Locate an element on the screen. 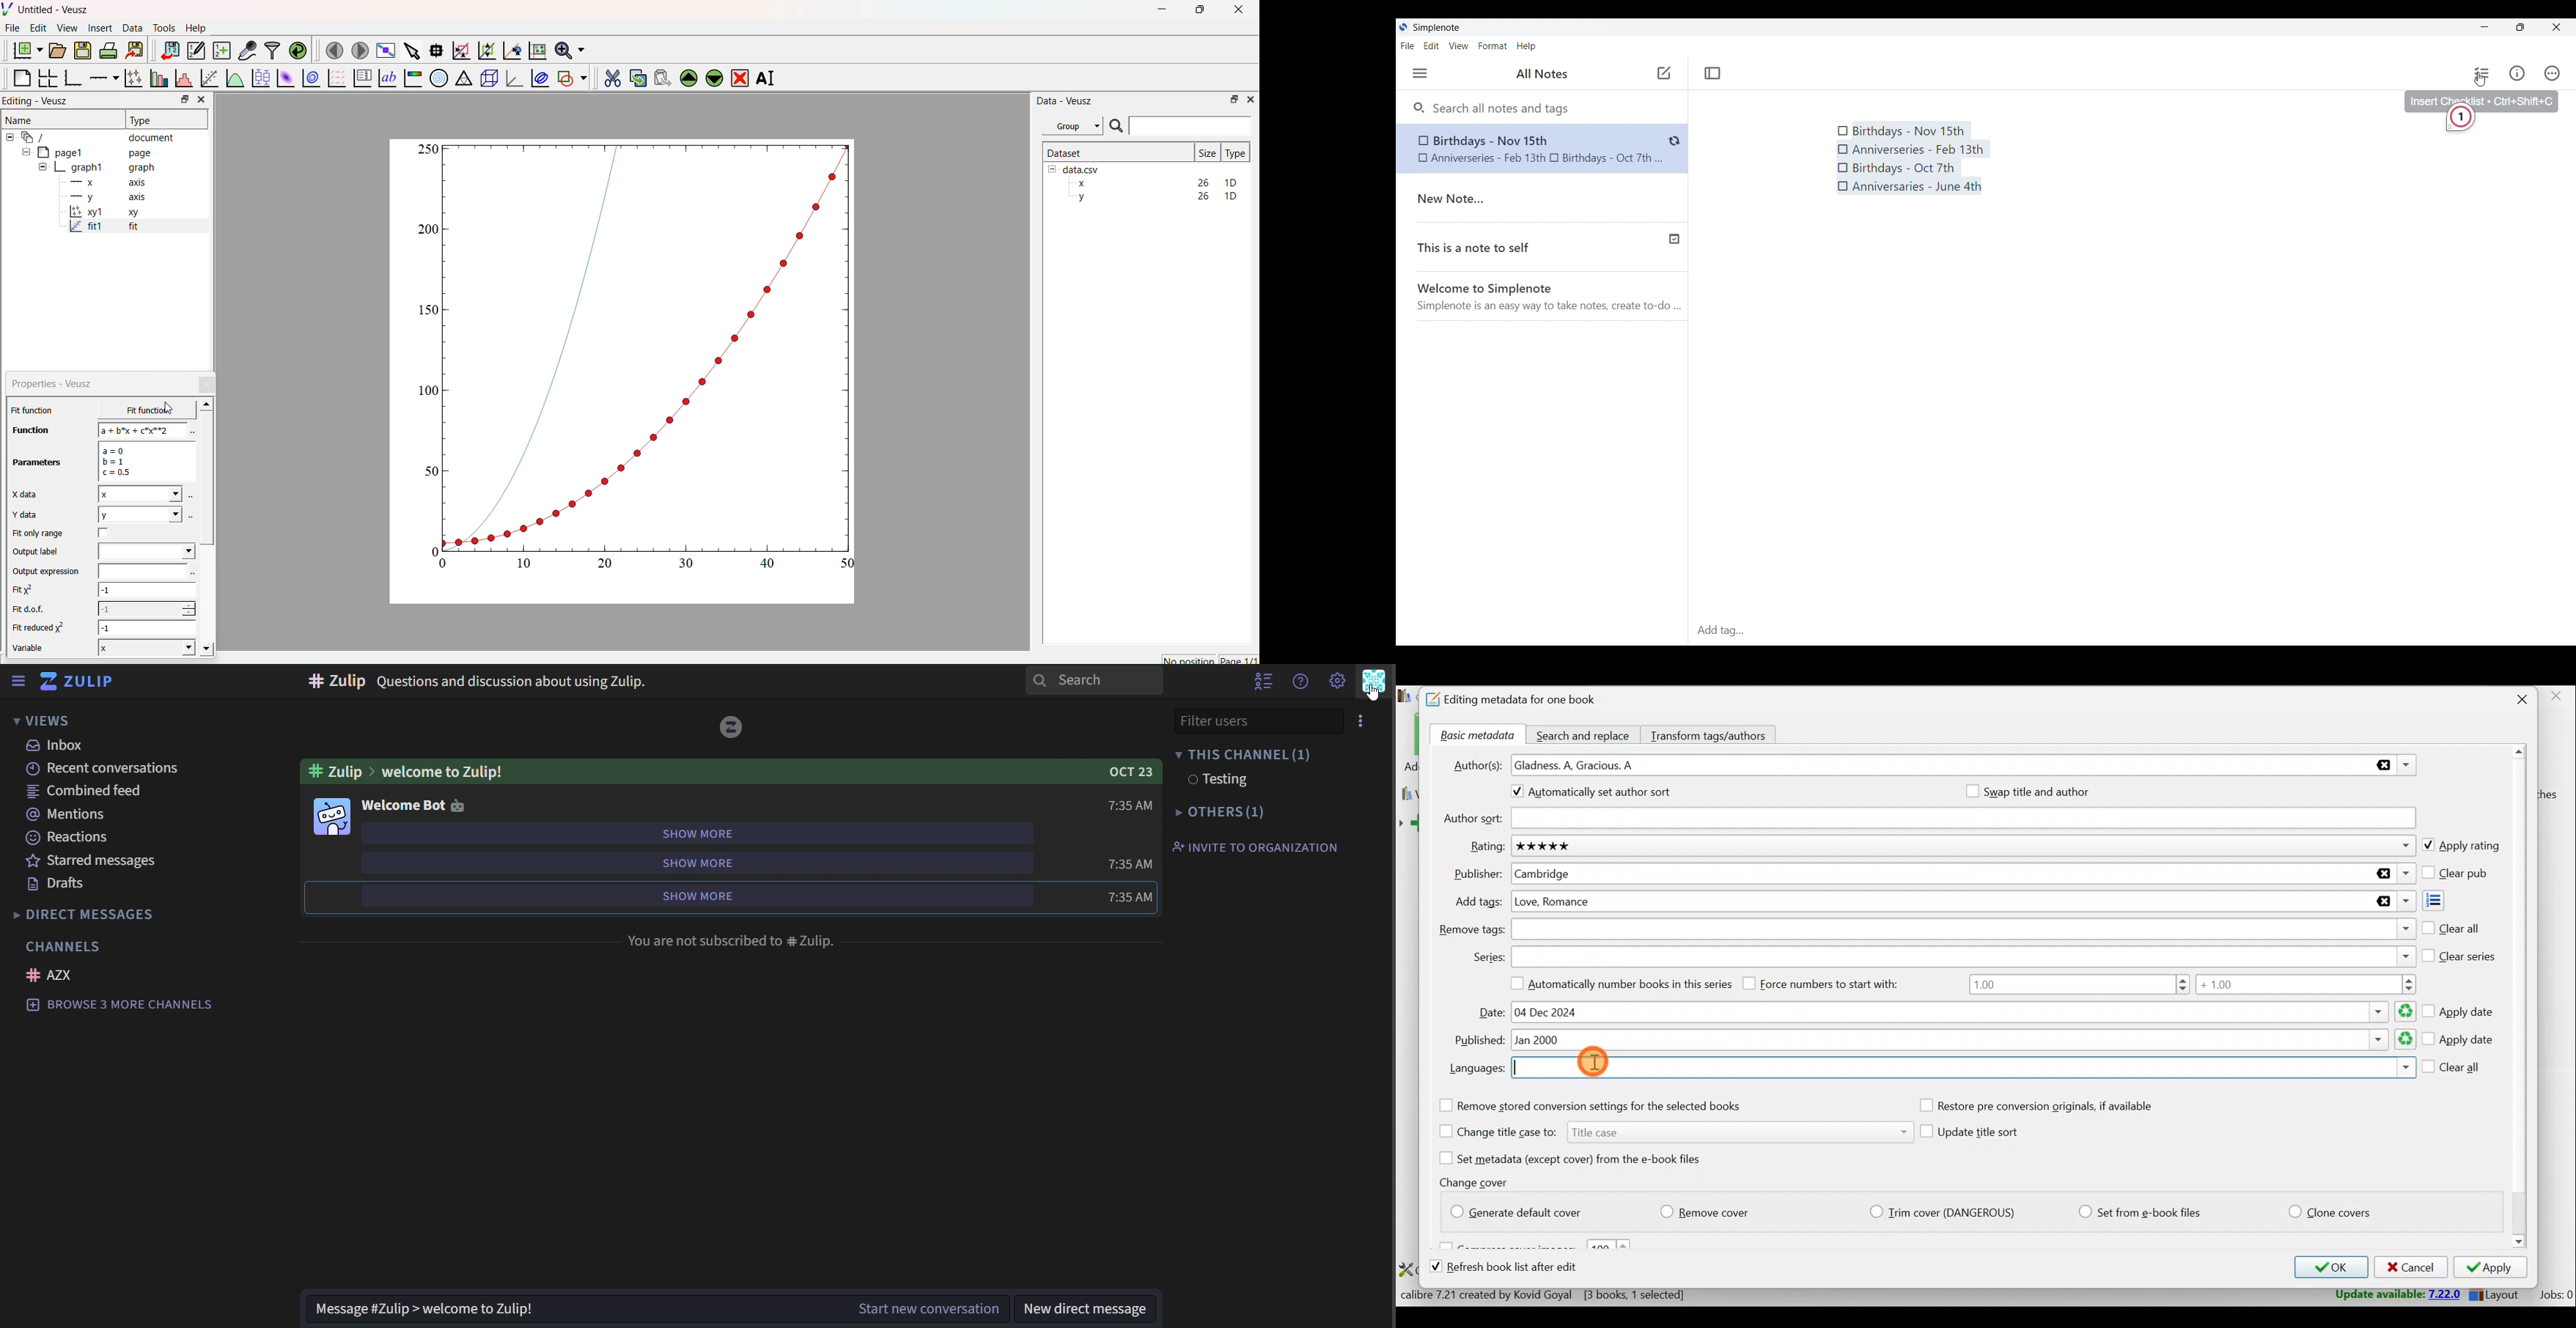 The image size is (2576, 1344). start new conversation is located at coordinates (923, 1307).